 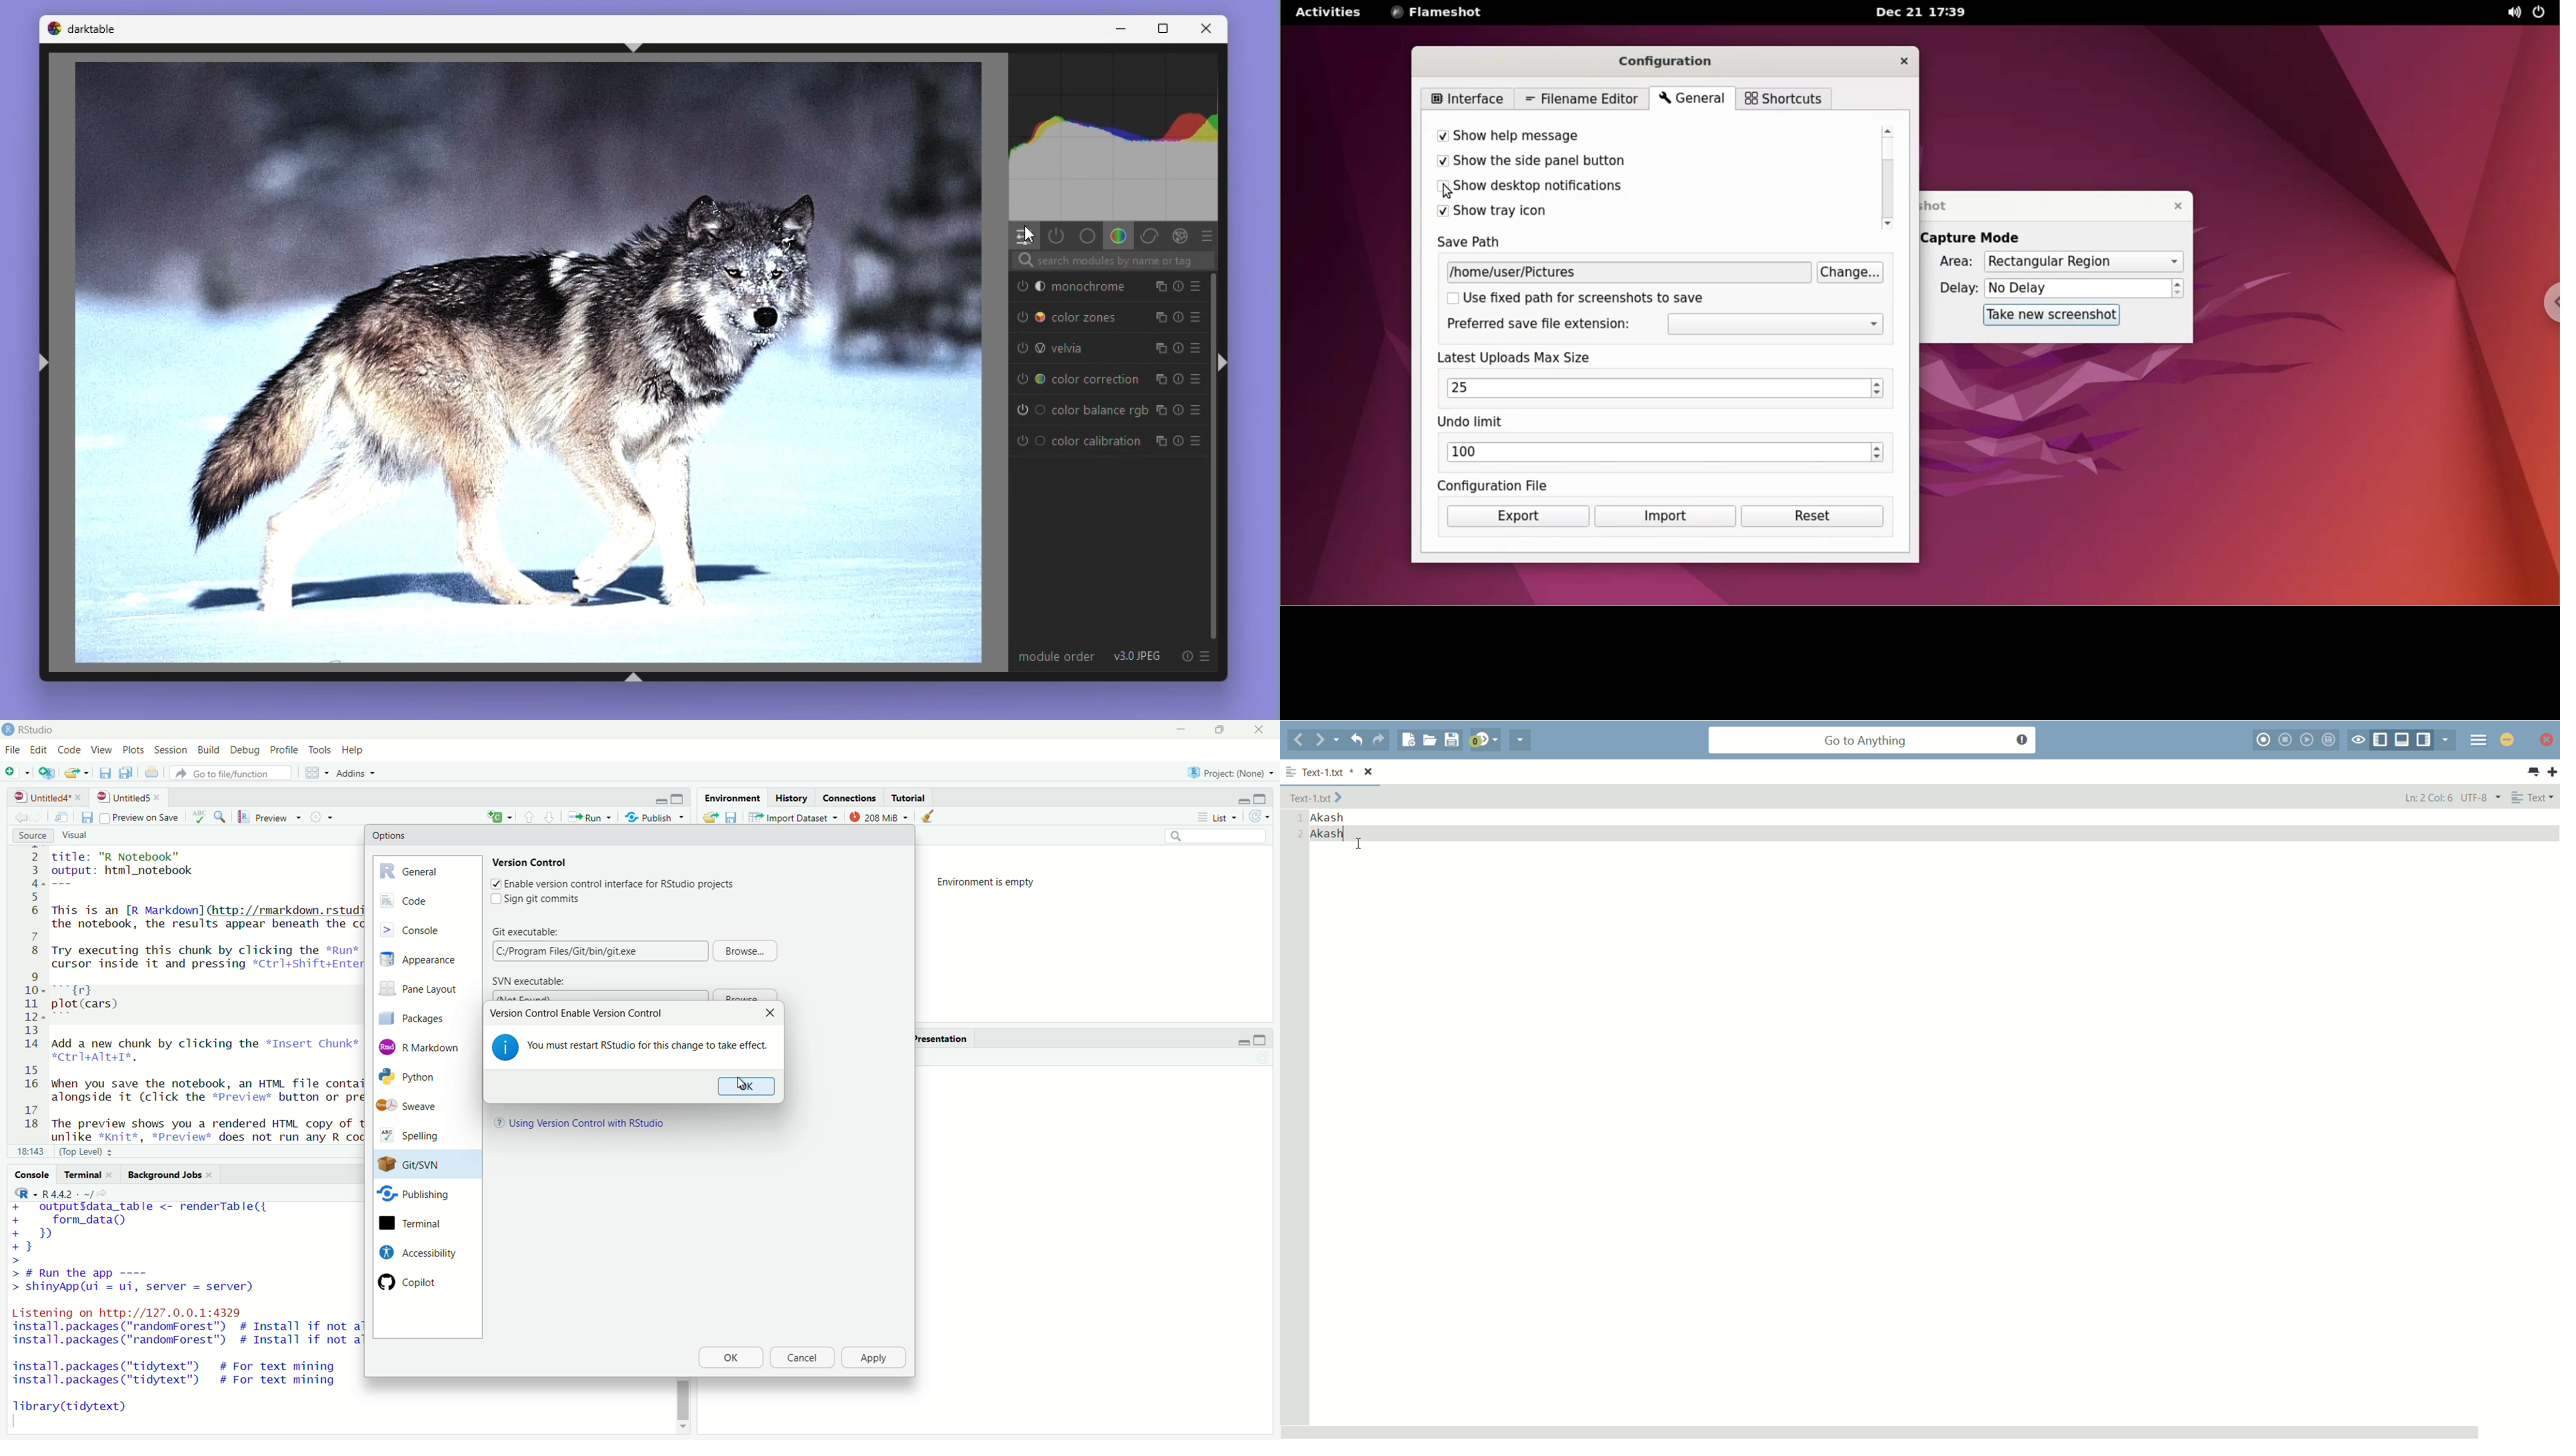 I want to click on minimize, so click(x=1242, y=1041).